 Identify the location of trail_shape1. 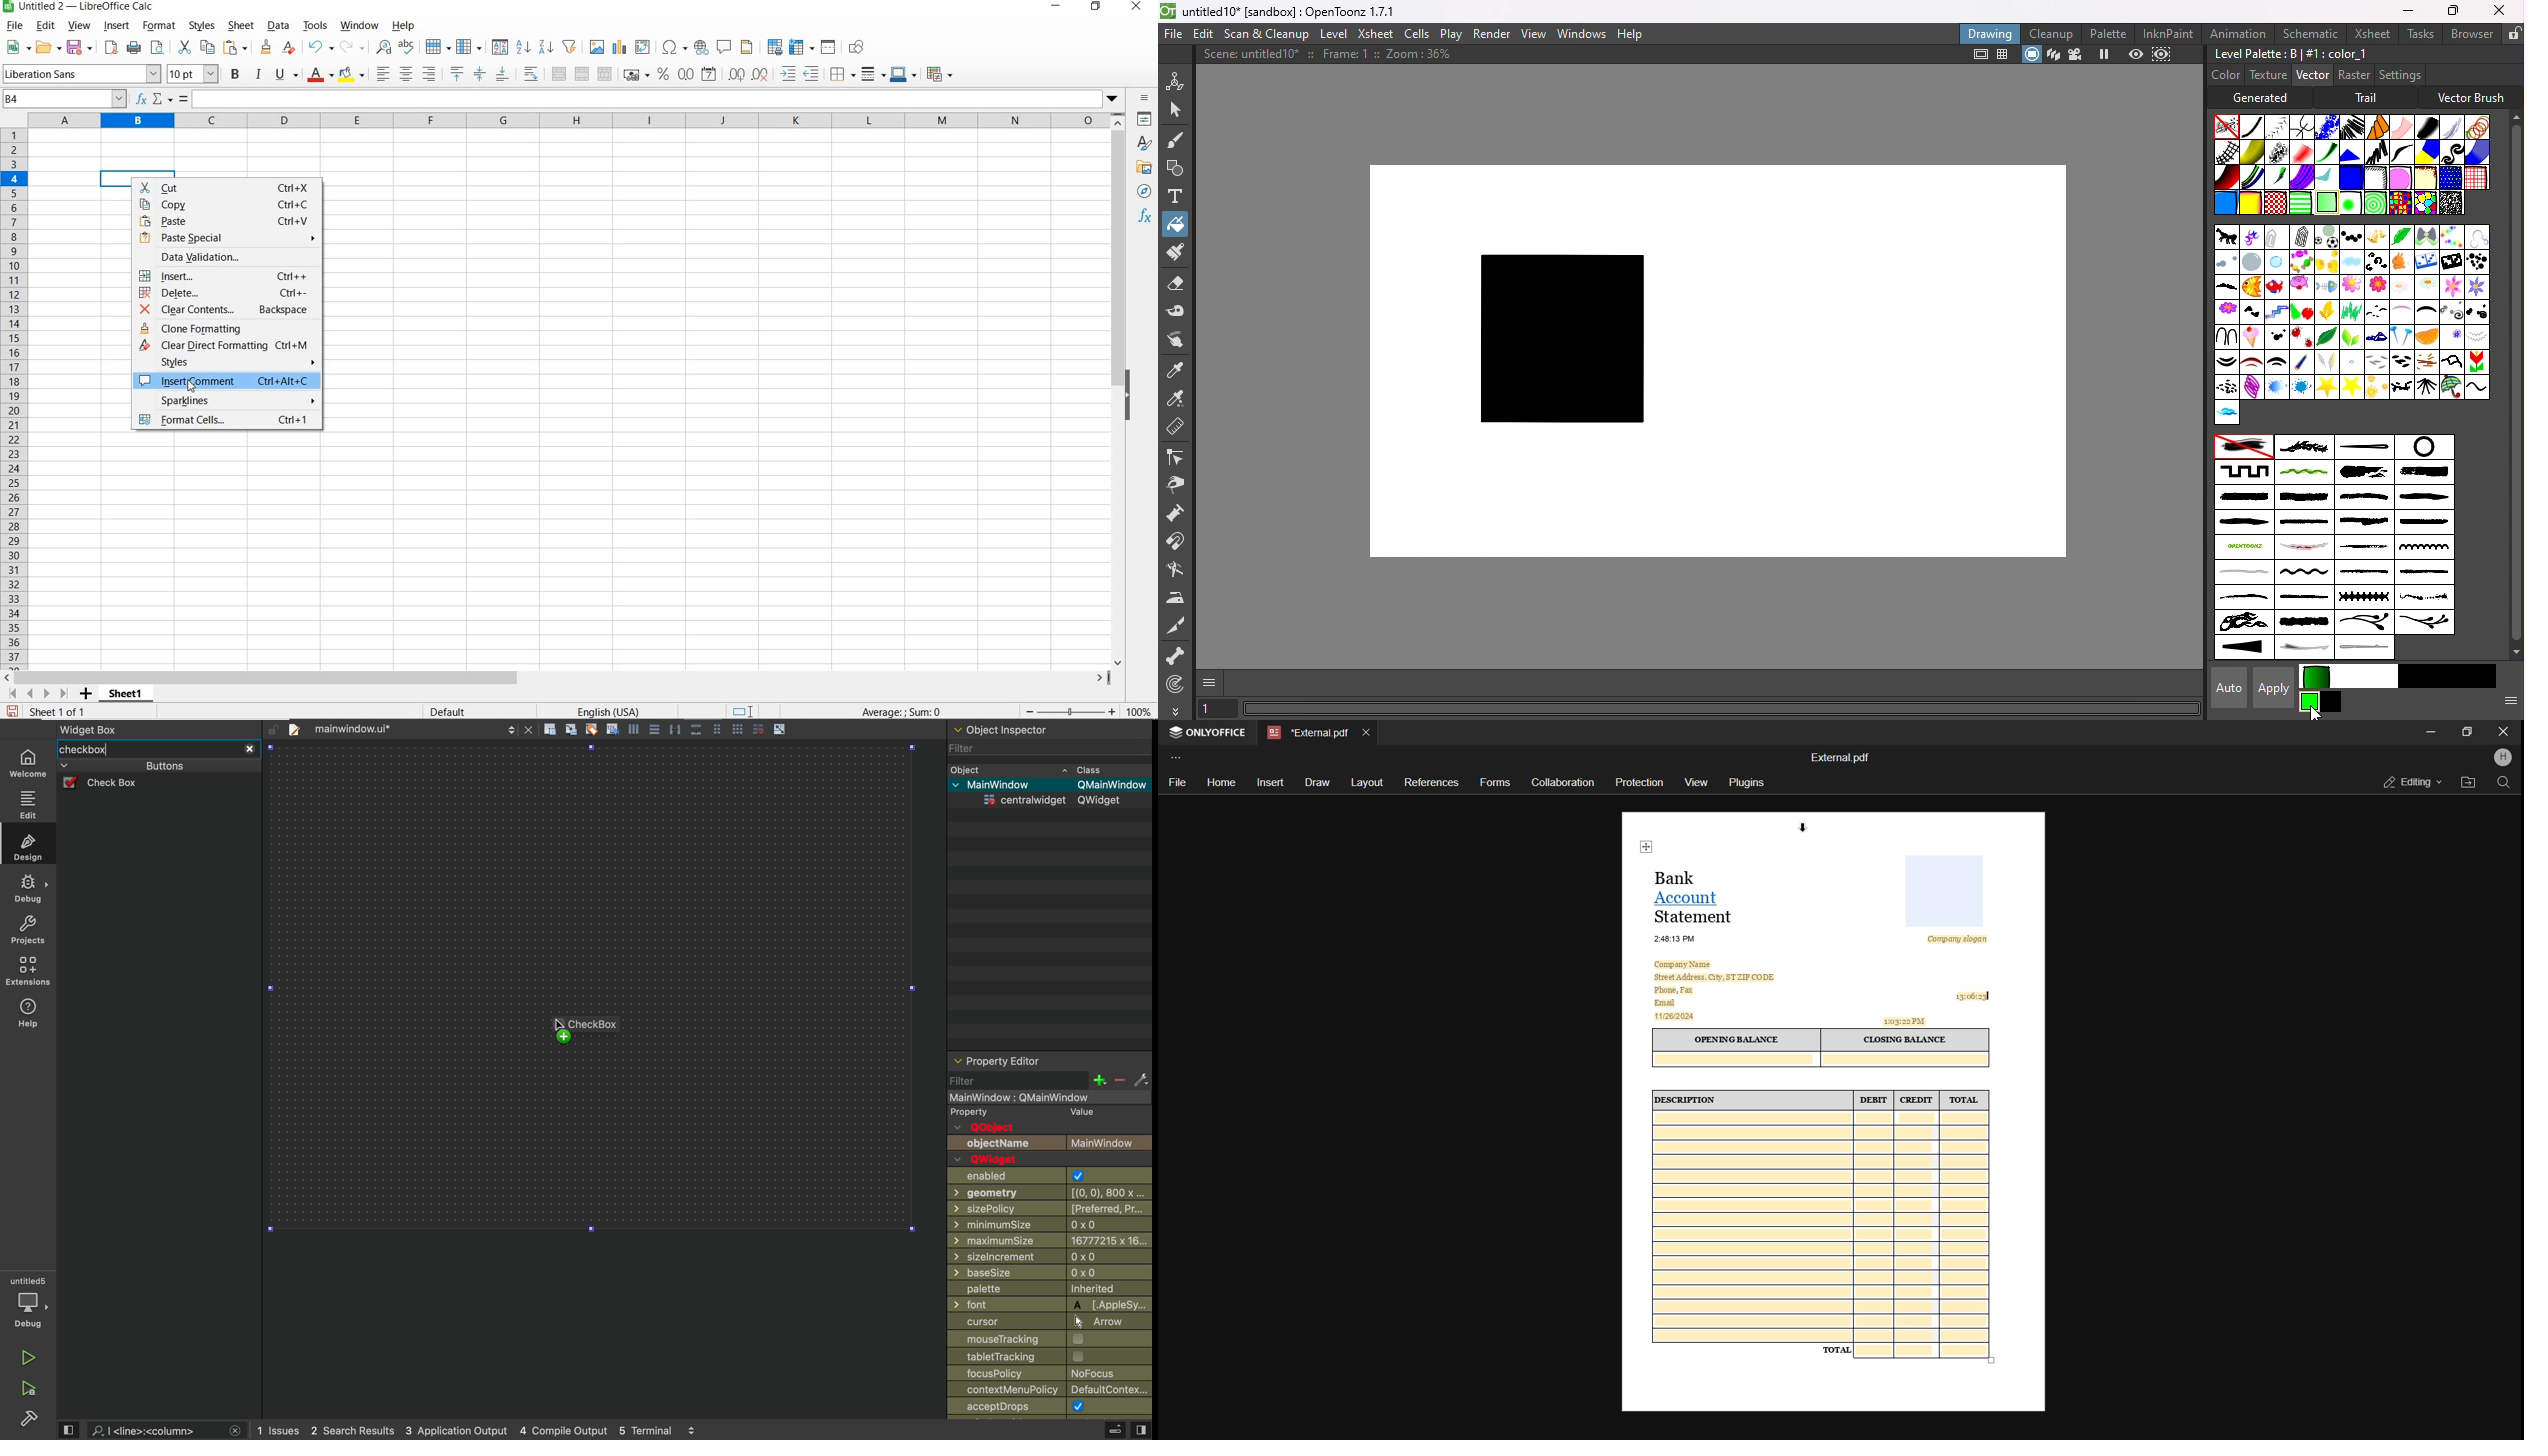
(2302, 649).